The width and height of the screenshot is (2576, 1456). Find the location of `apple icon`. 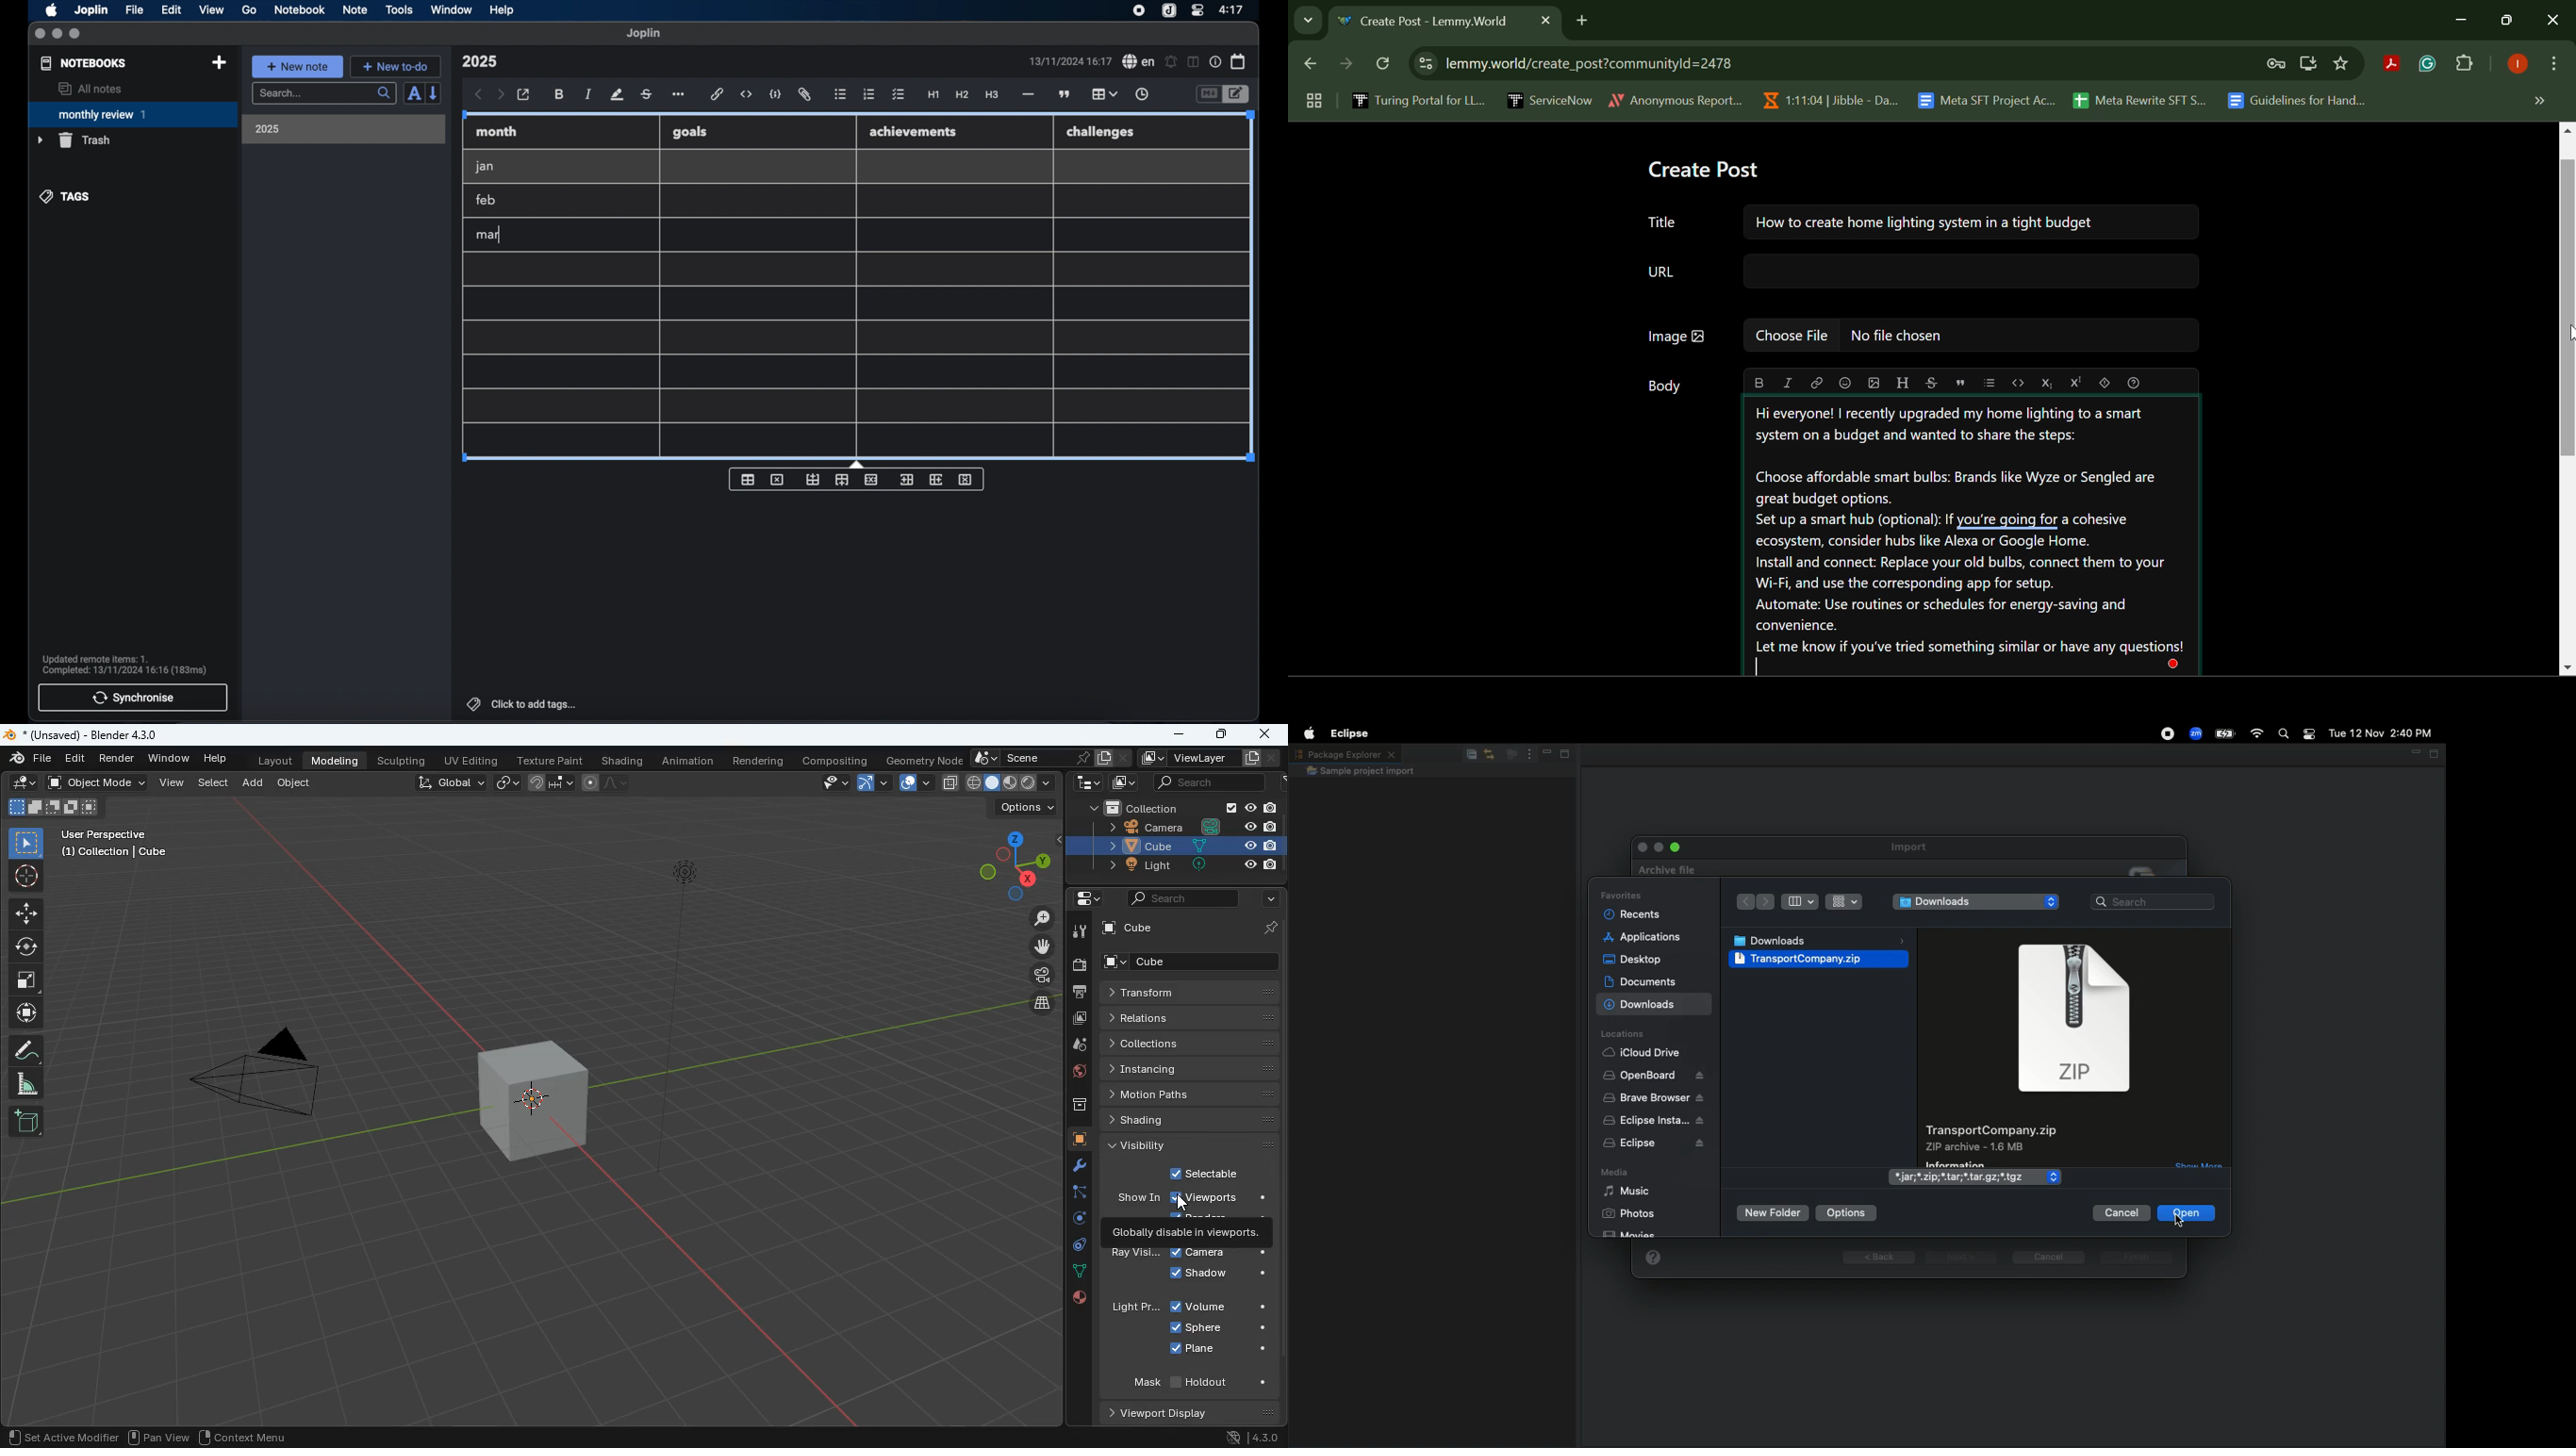

apple icon is located at coordinates (50, 10).